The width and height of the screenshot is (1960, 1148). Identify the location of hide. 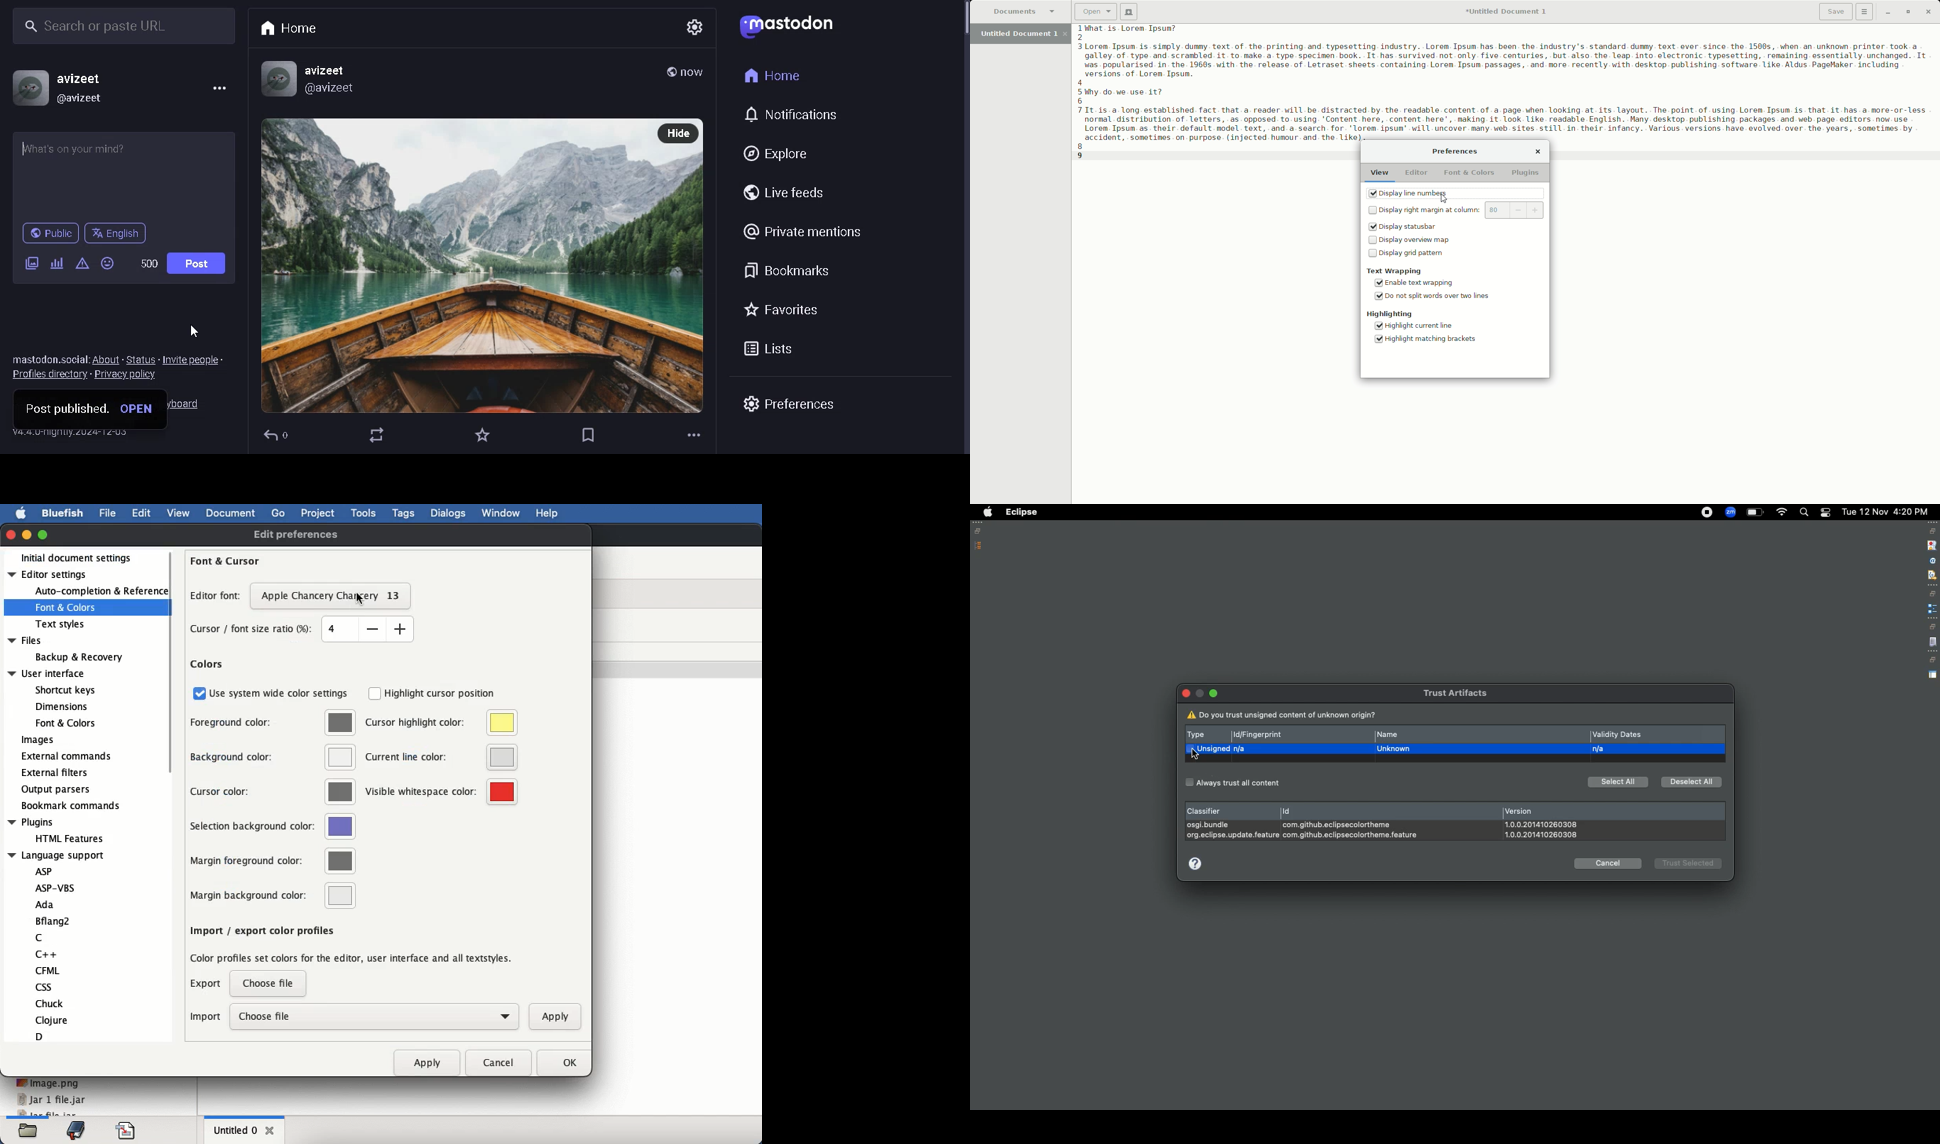
(679, 132).